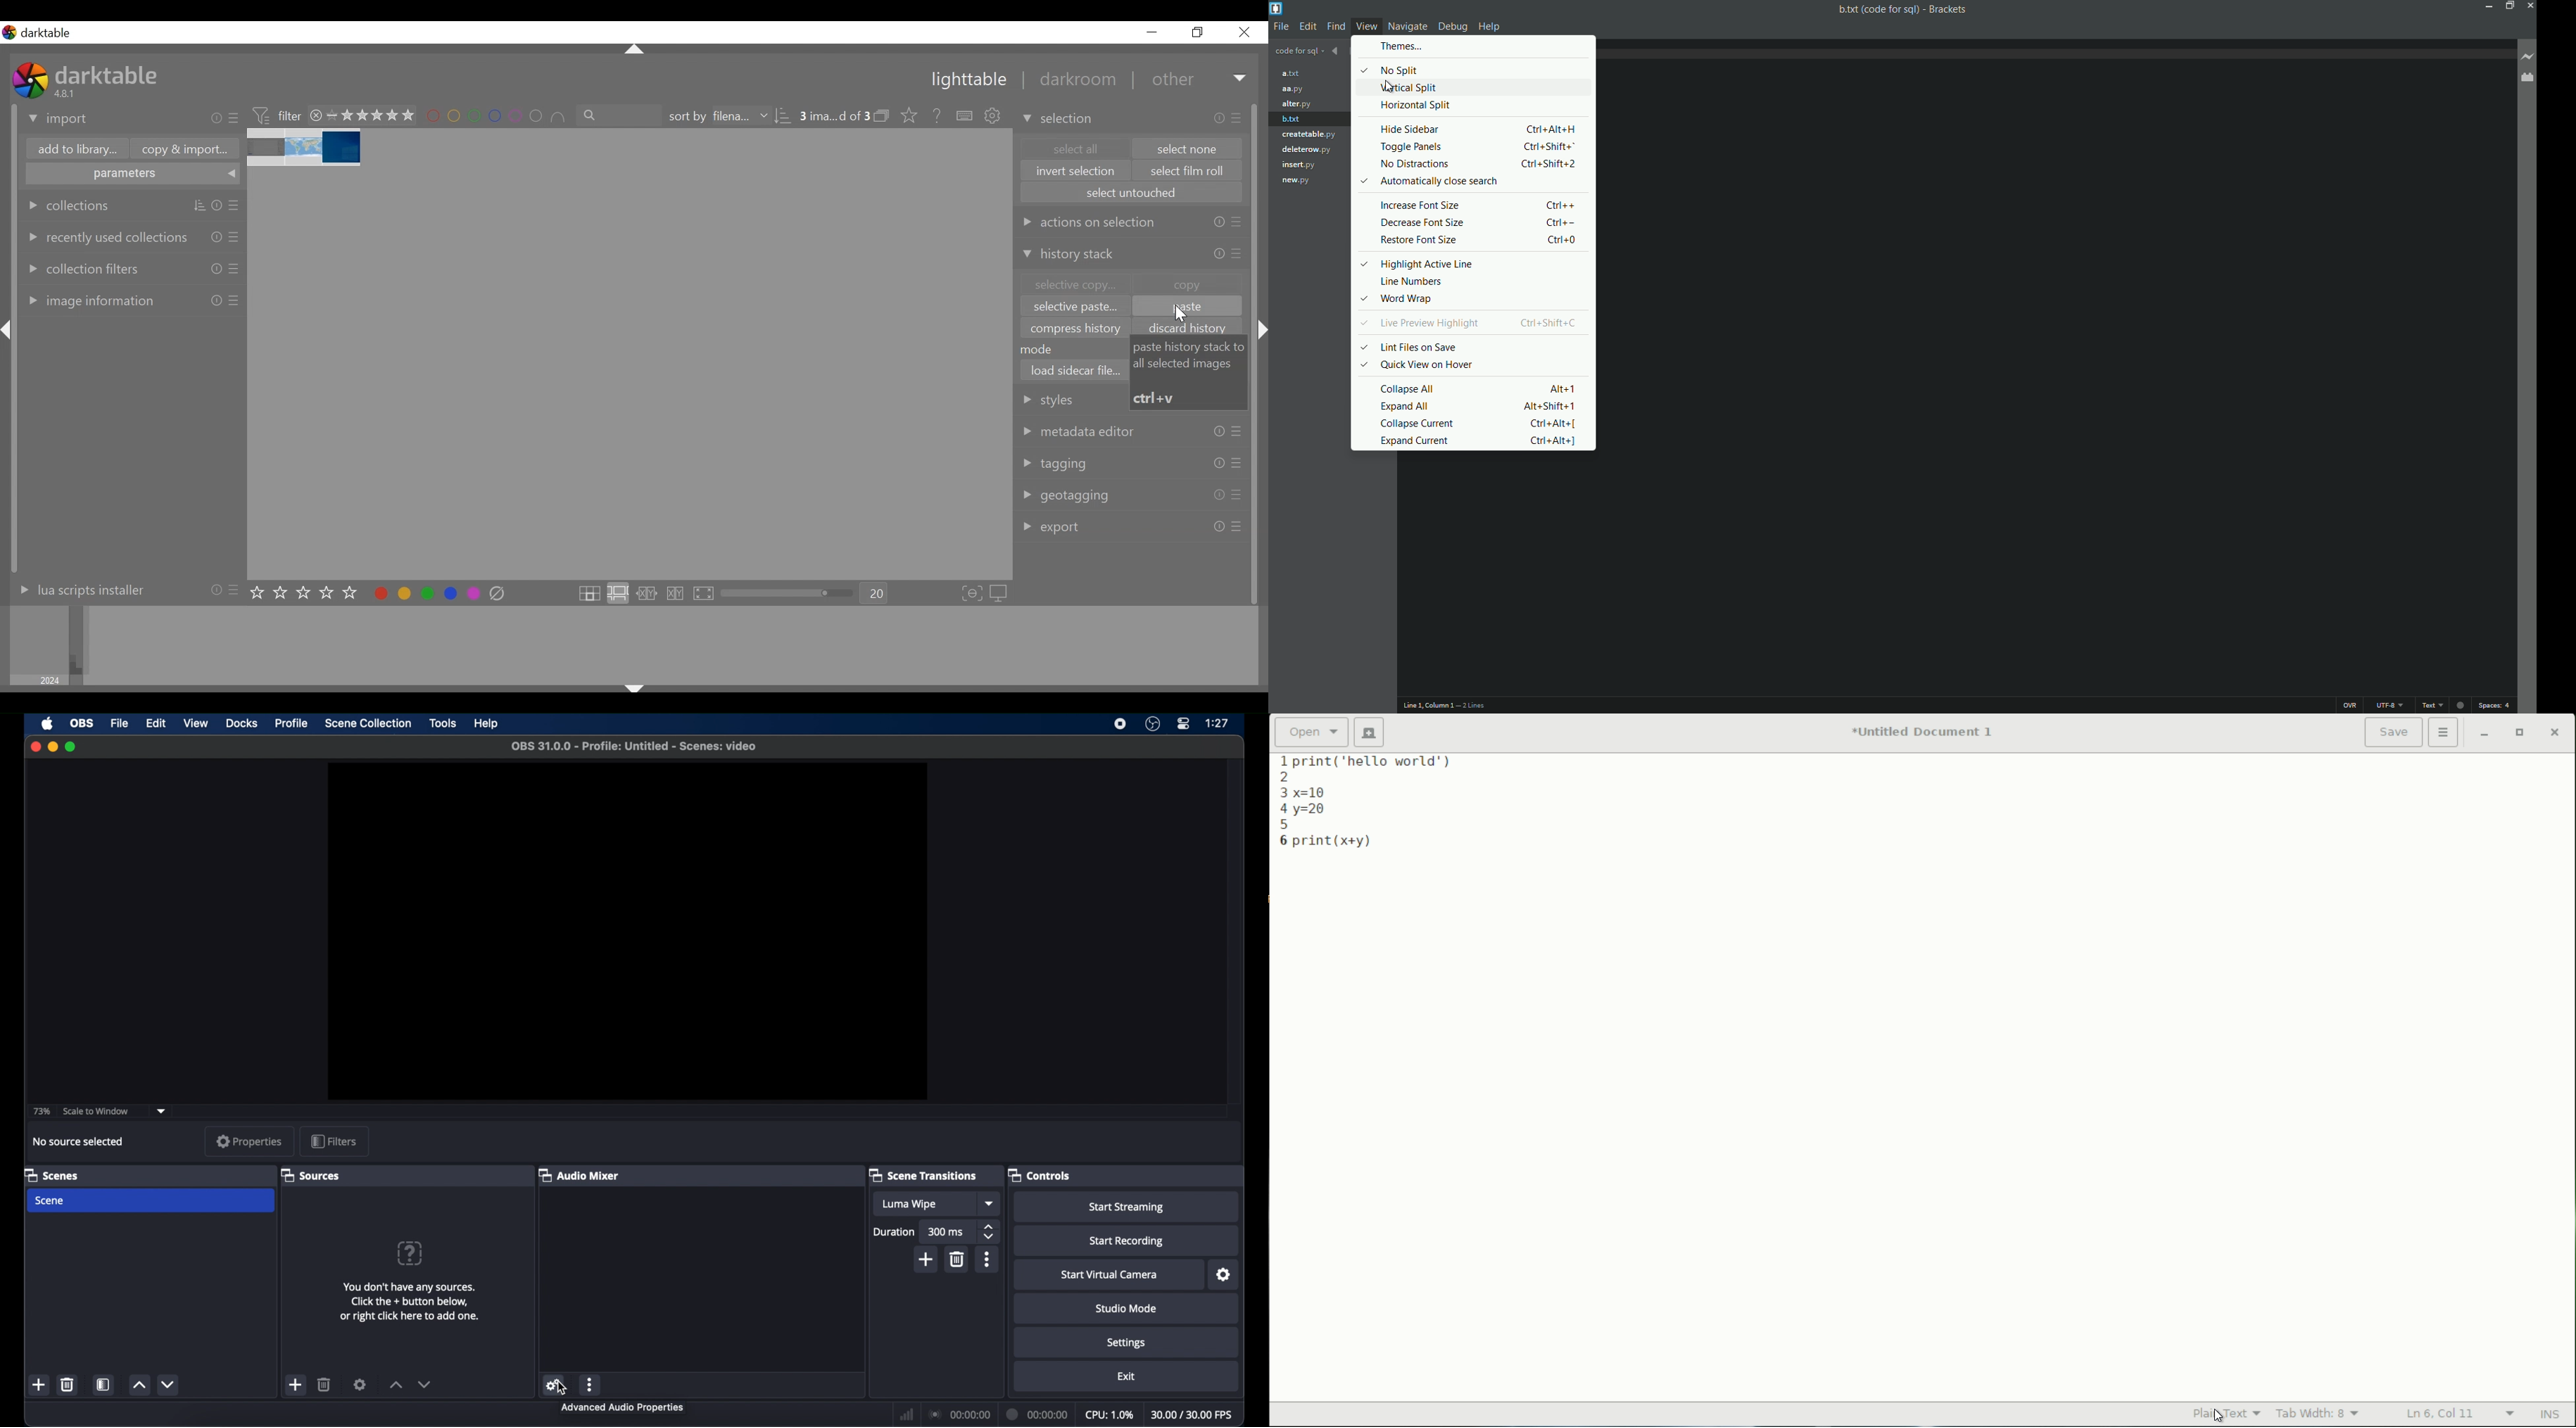 This screenshot has width=2576, height=1428. What do you see at coordinates (235, 268) in the screenshot?
I see `presets` at bounding box center [235, 268].